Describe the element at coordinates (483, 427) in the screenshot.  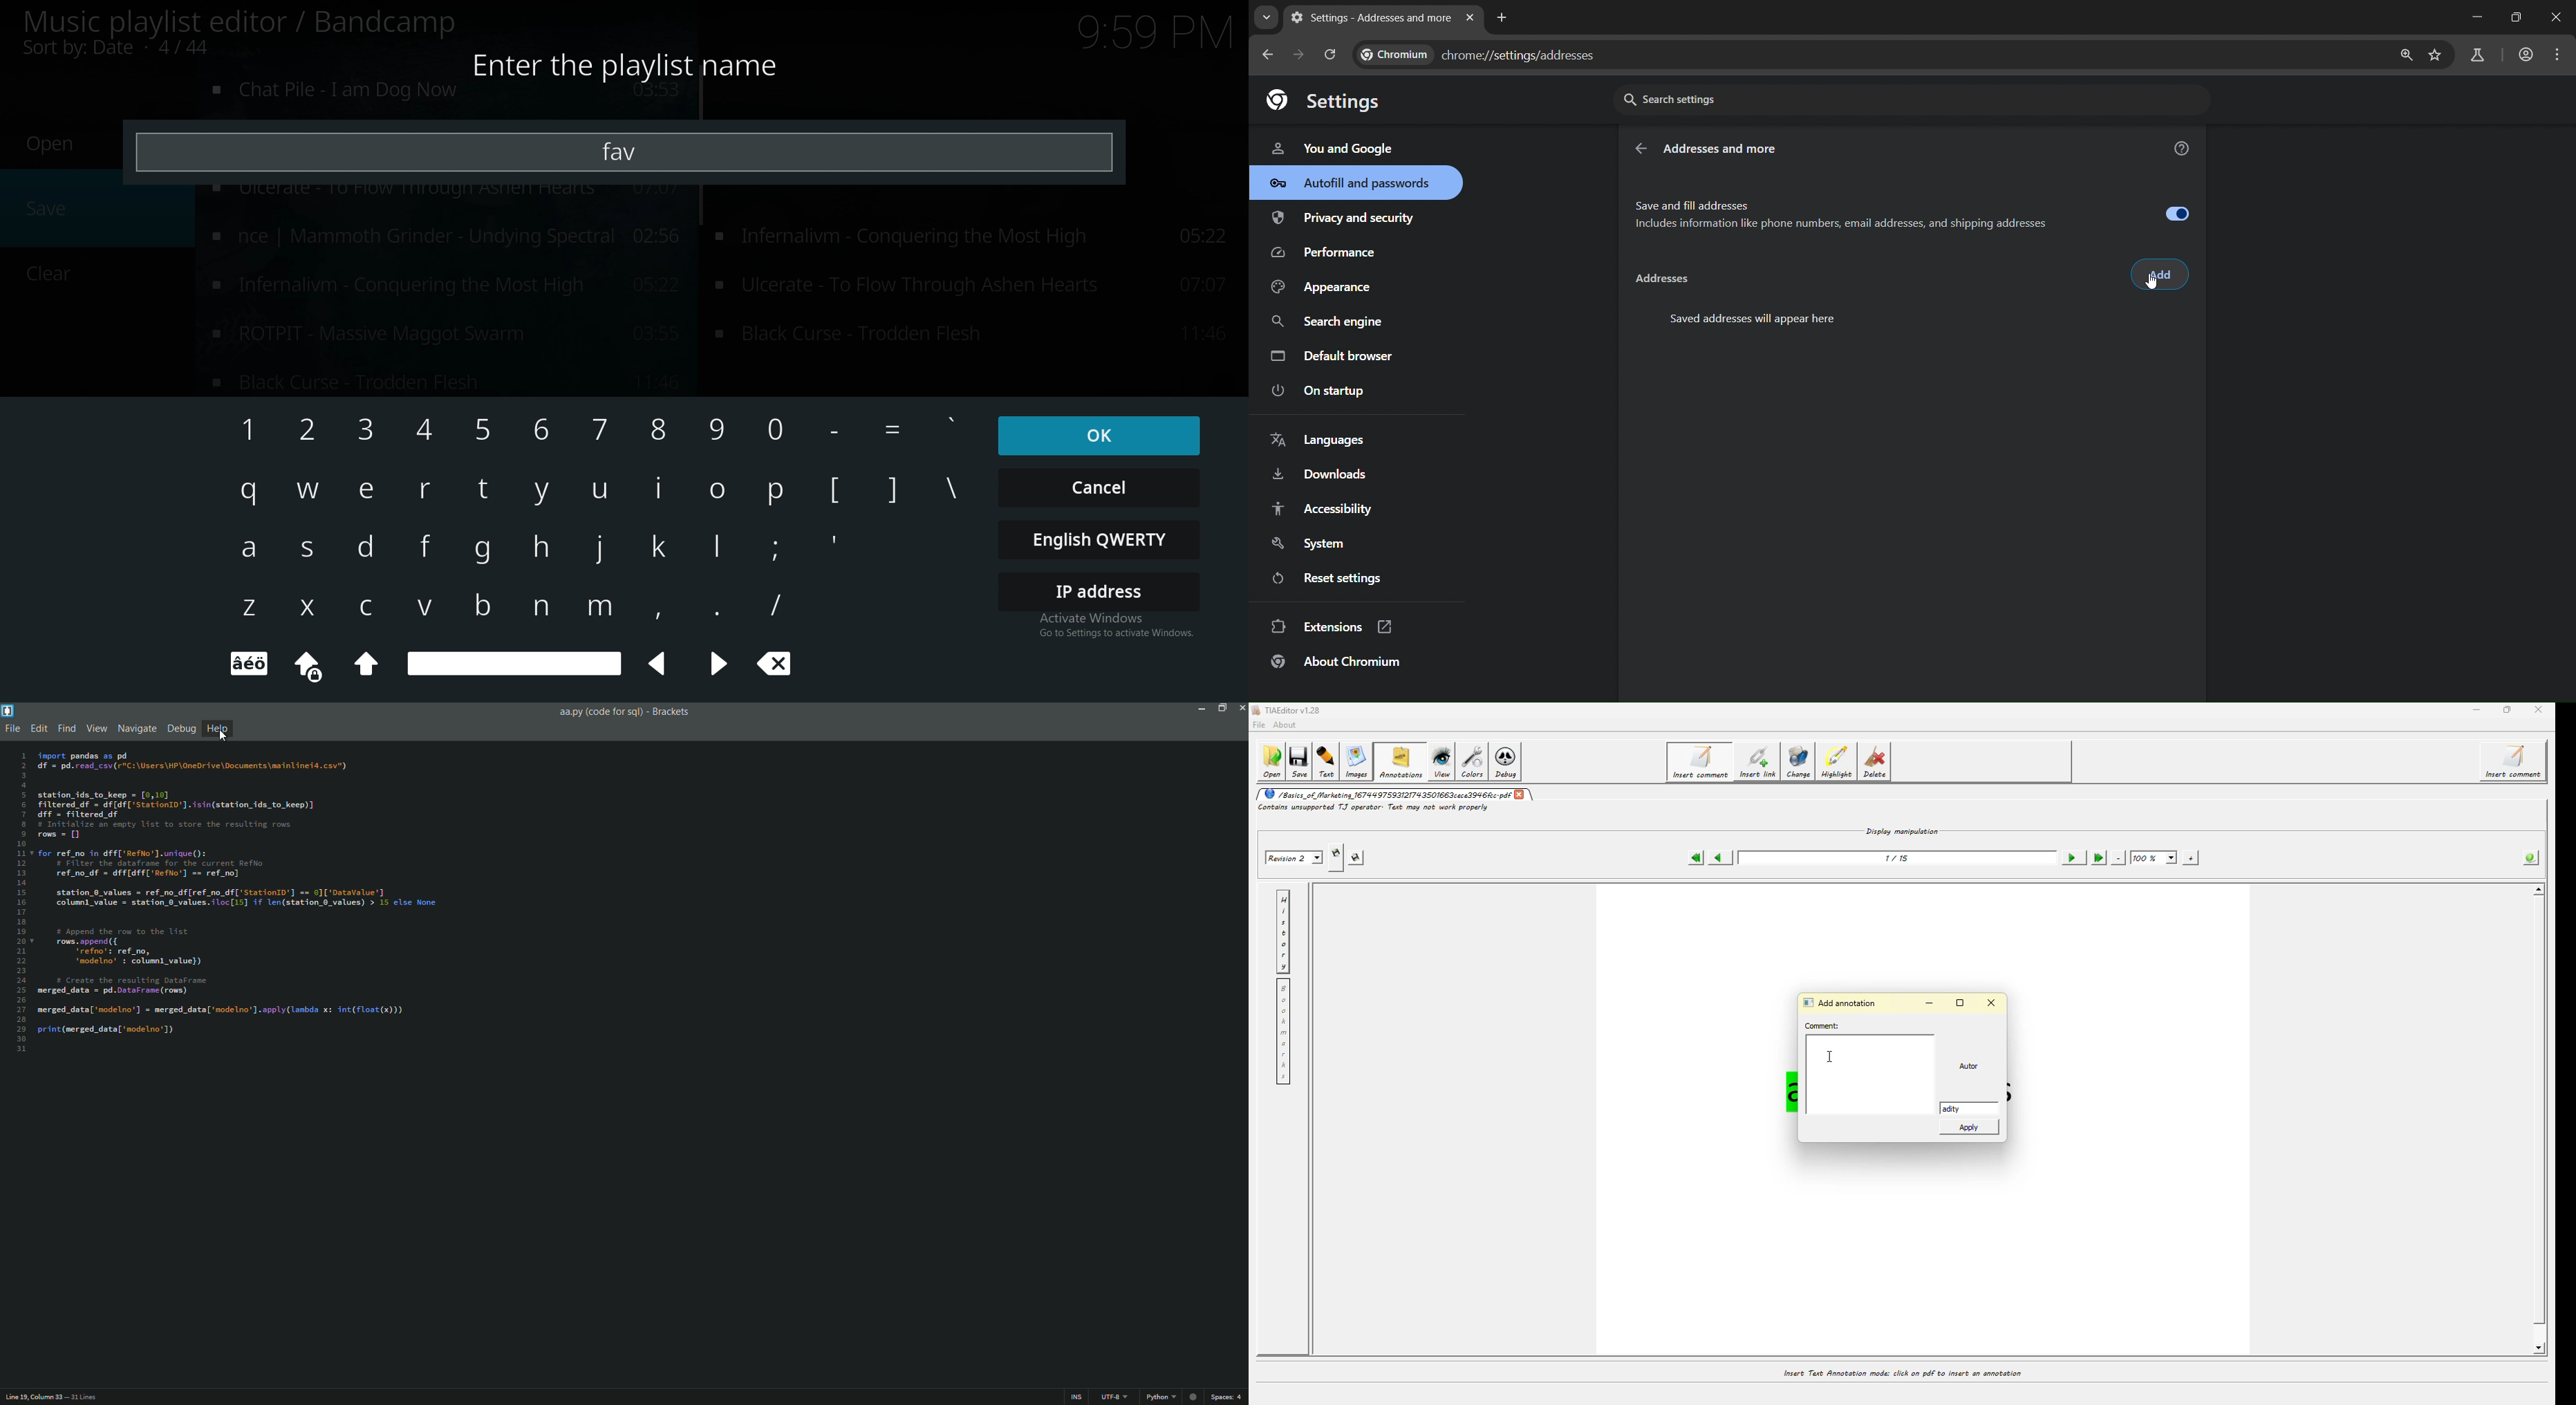
I see `keyboard input` at that location.